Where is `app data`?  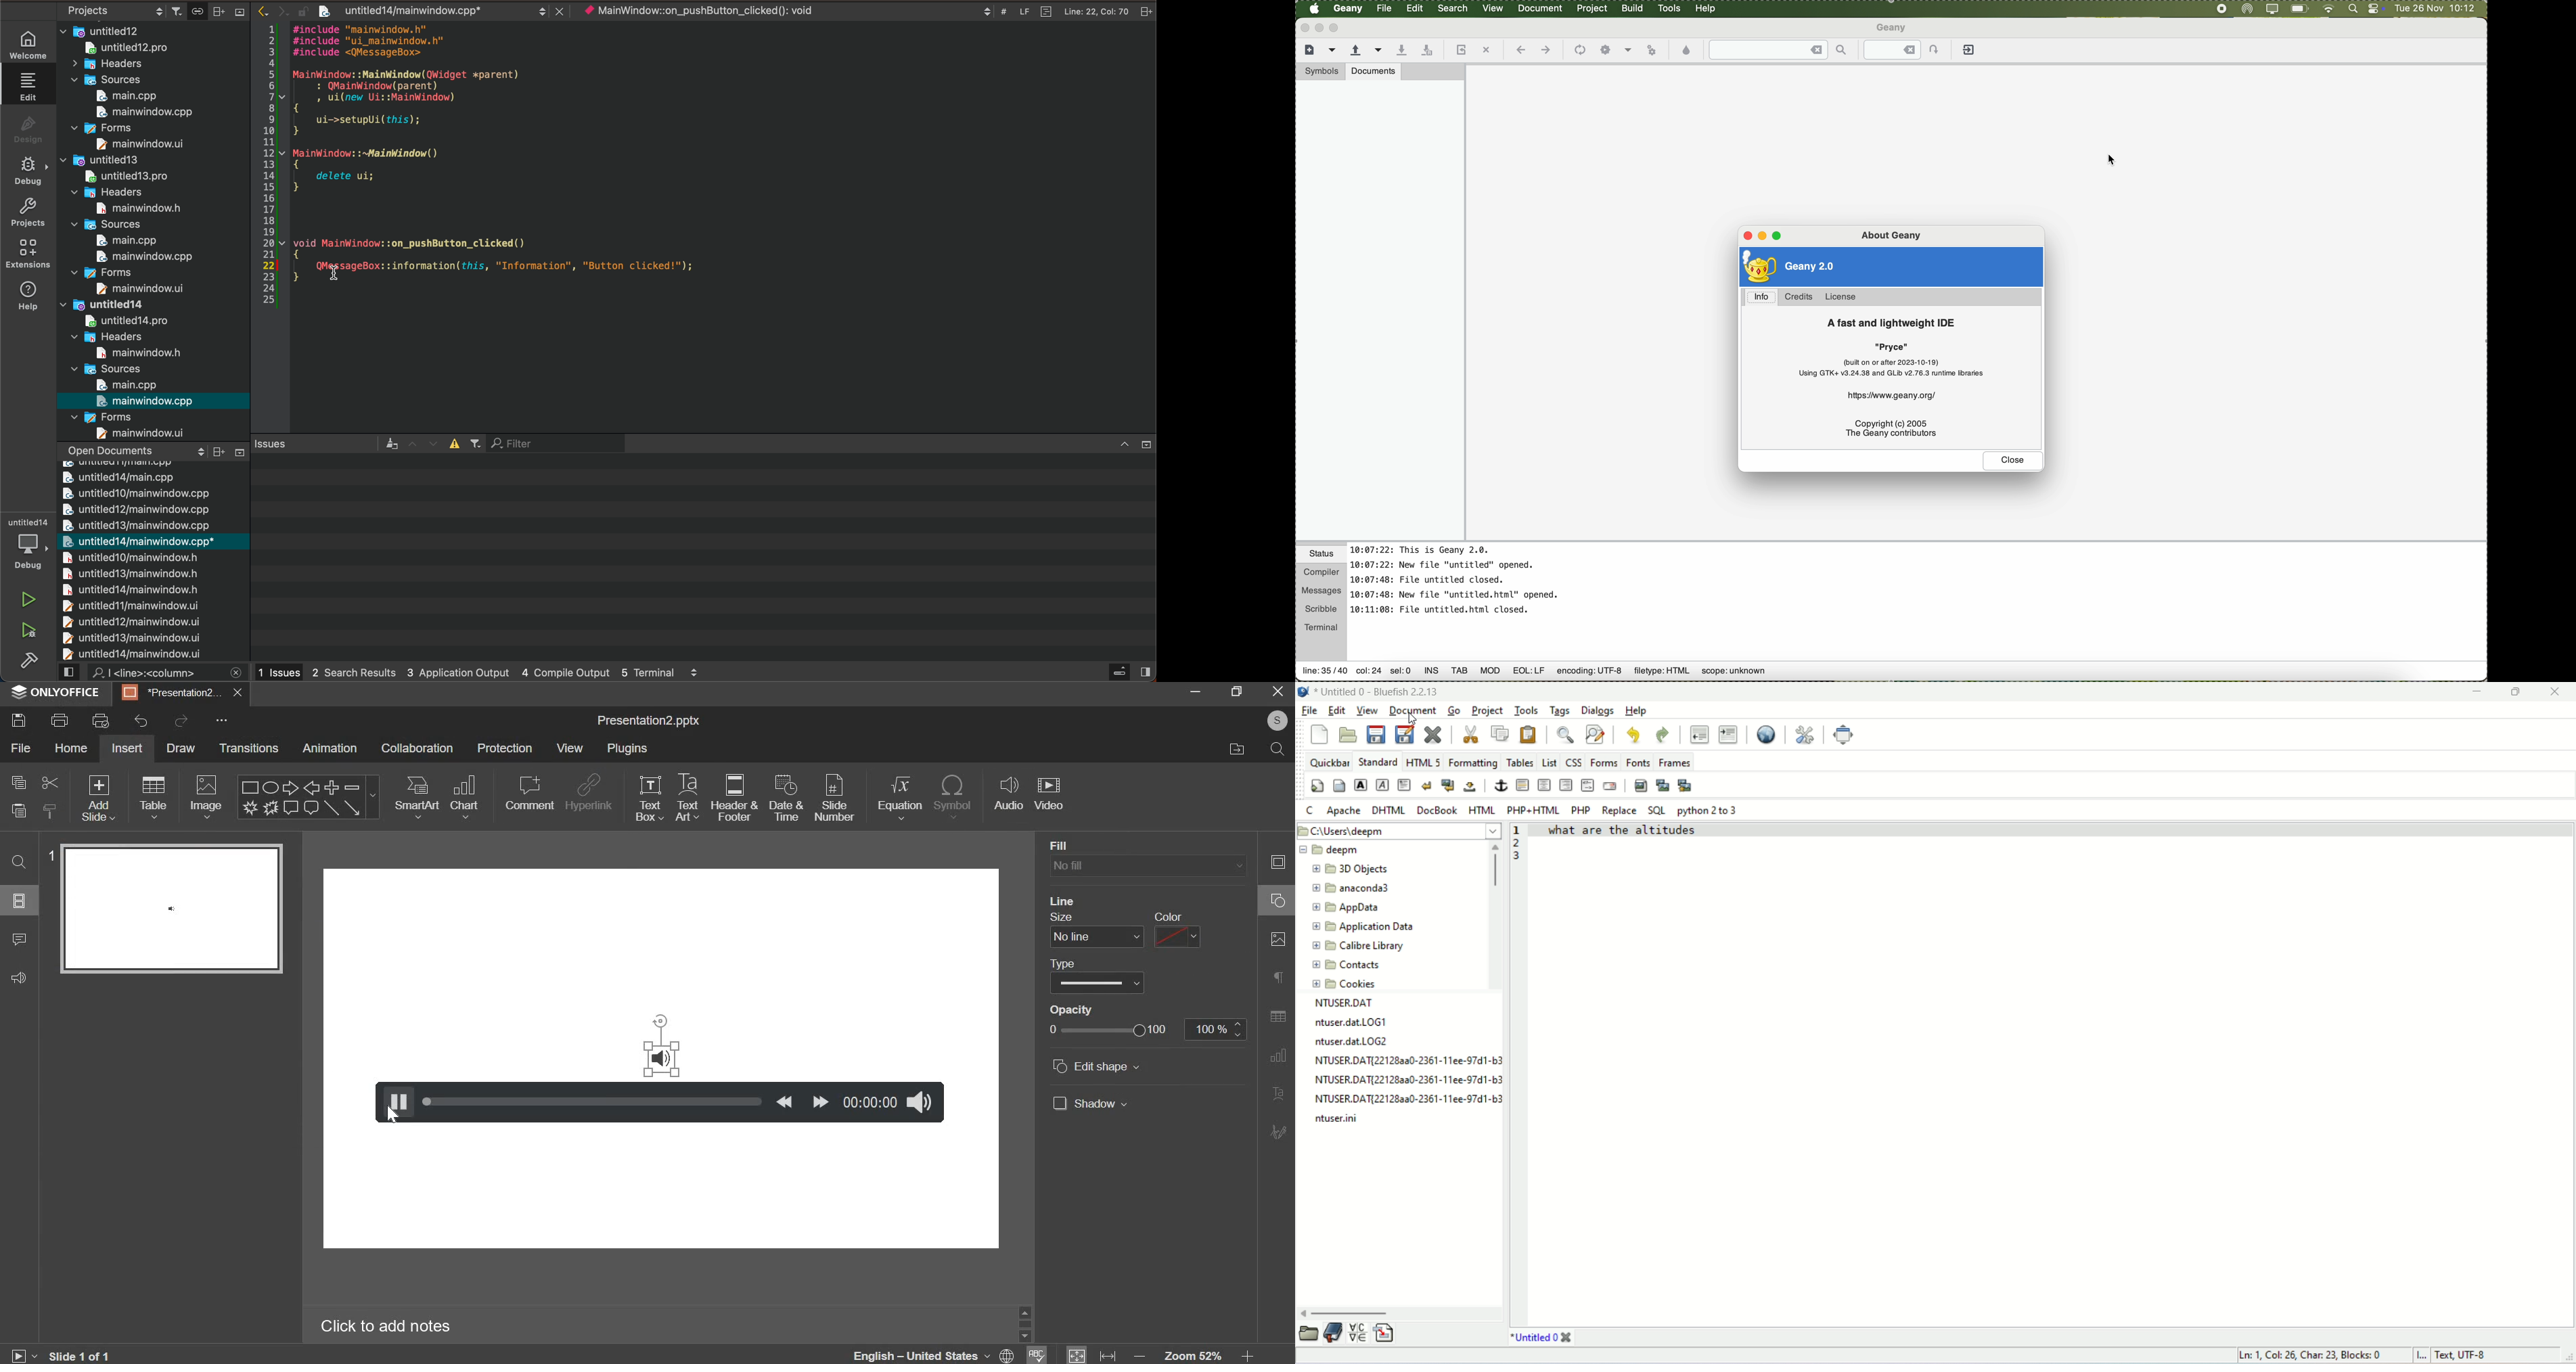 app data is located at coordinates (1348, 909).